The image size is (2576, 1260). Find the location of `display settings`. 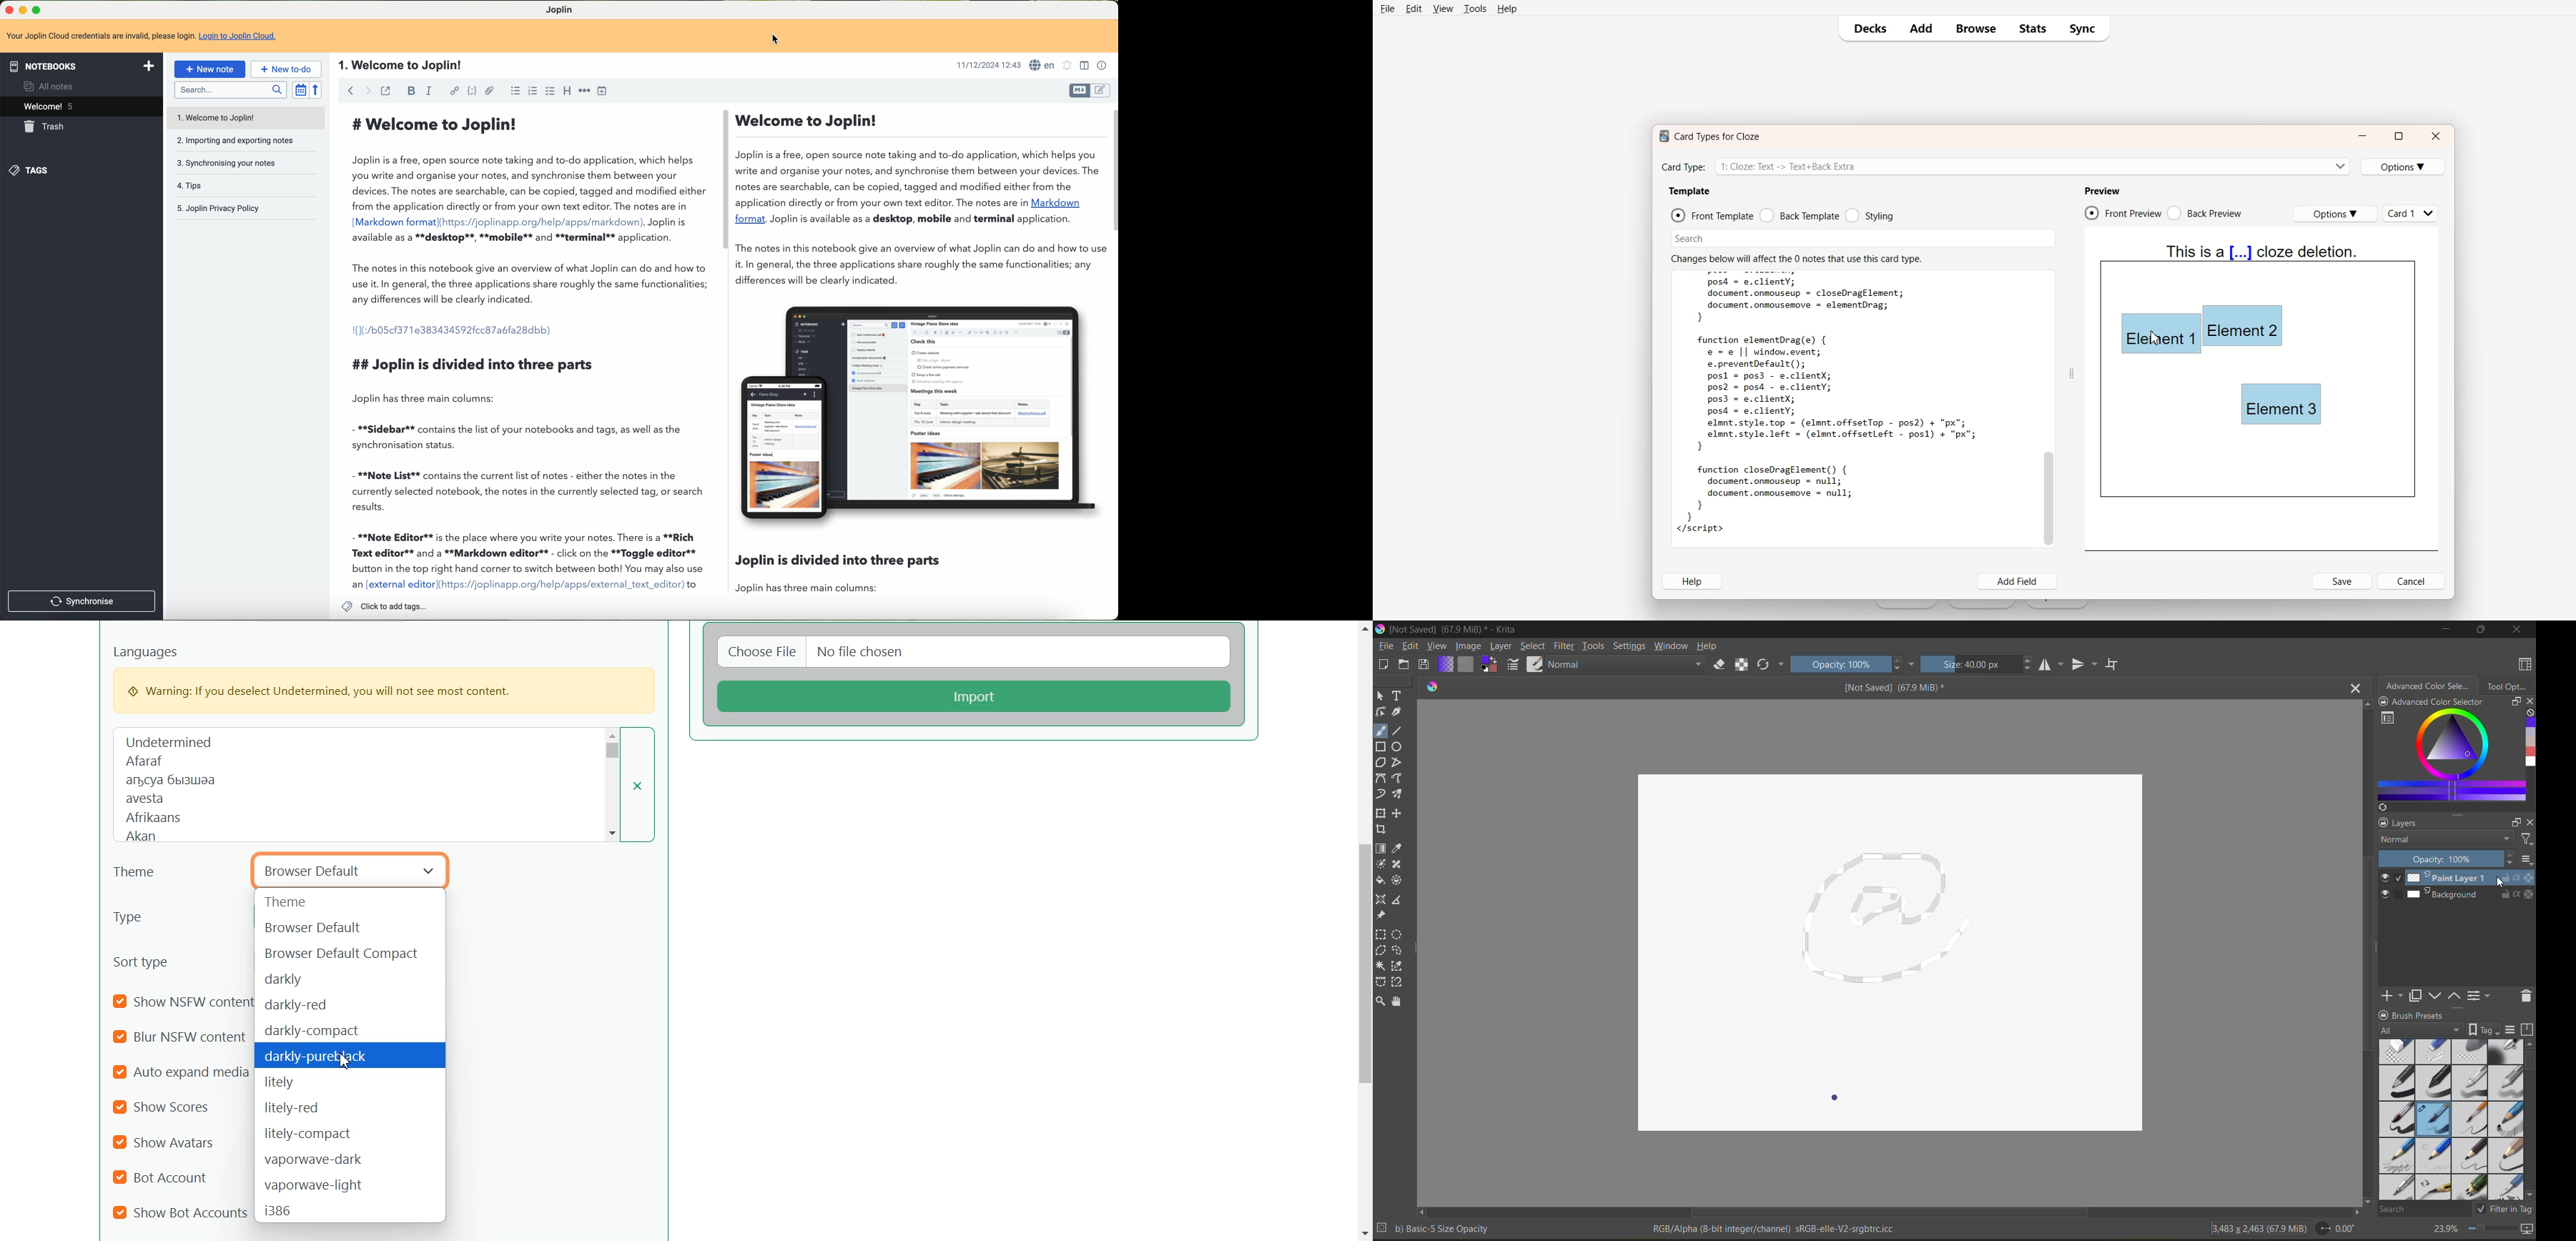

display settings is located at coordinates (2510, 1029).